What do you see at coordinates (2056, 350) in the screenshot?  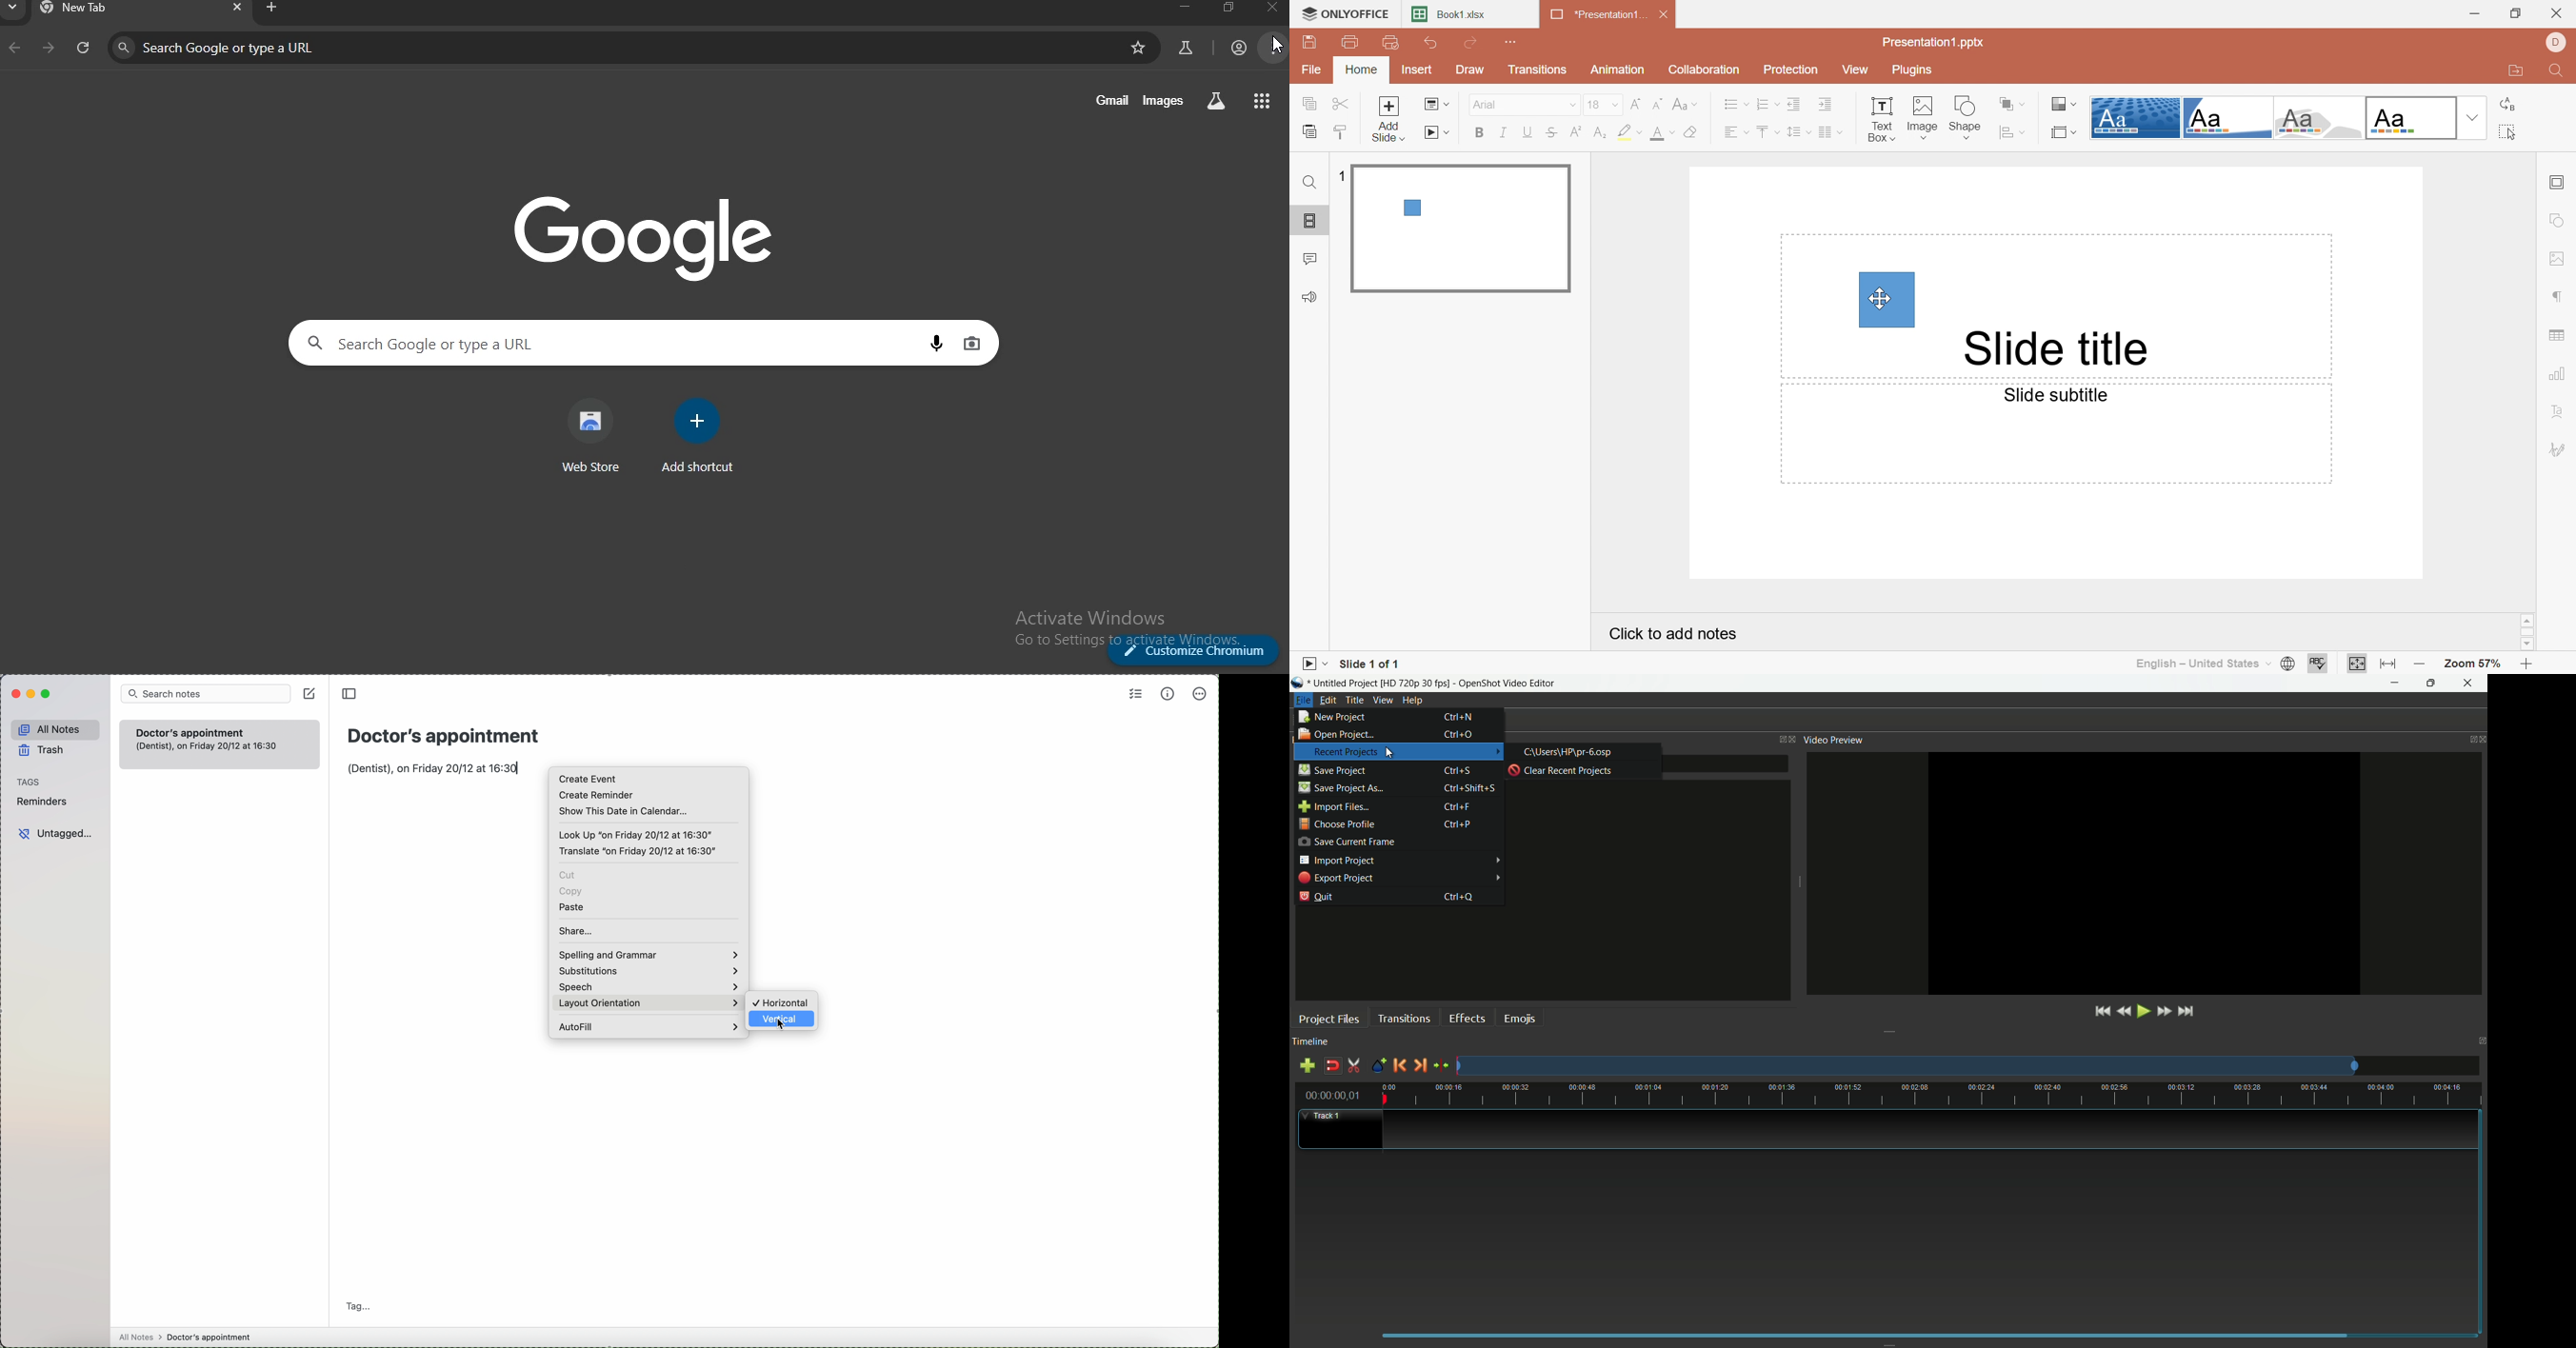 I see `Slide Title` at bounding box center [2056, 350].